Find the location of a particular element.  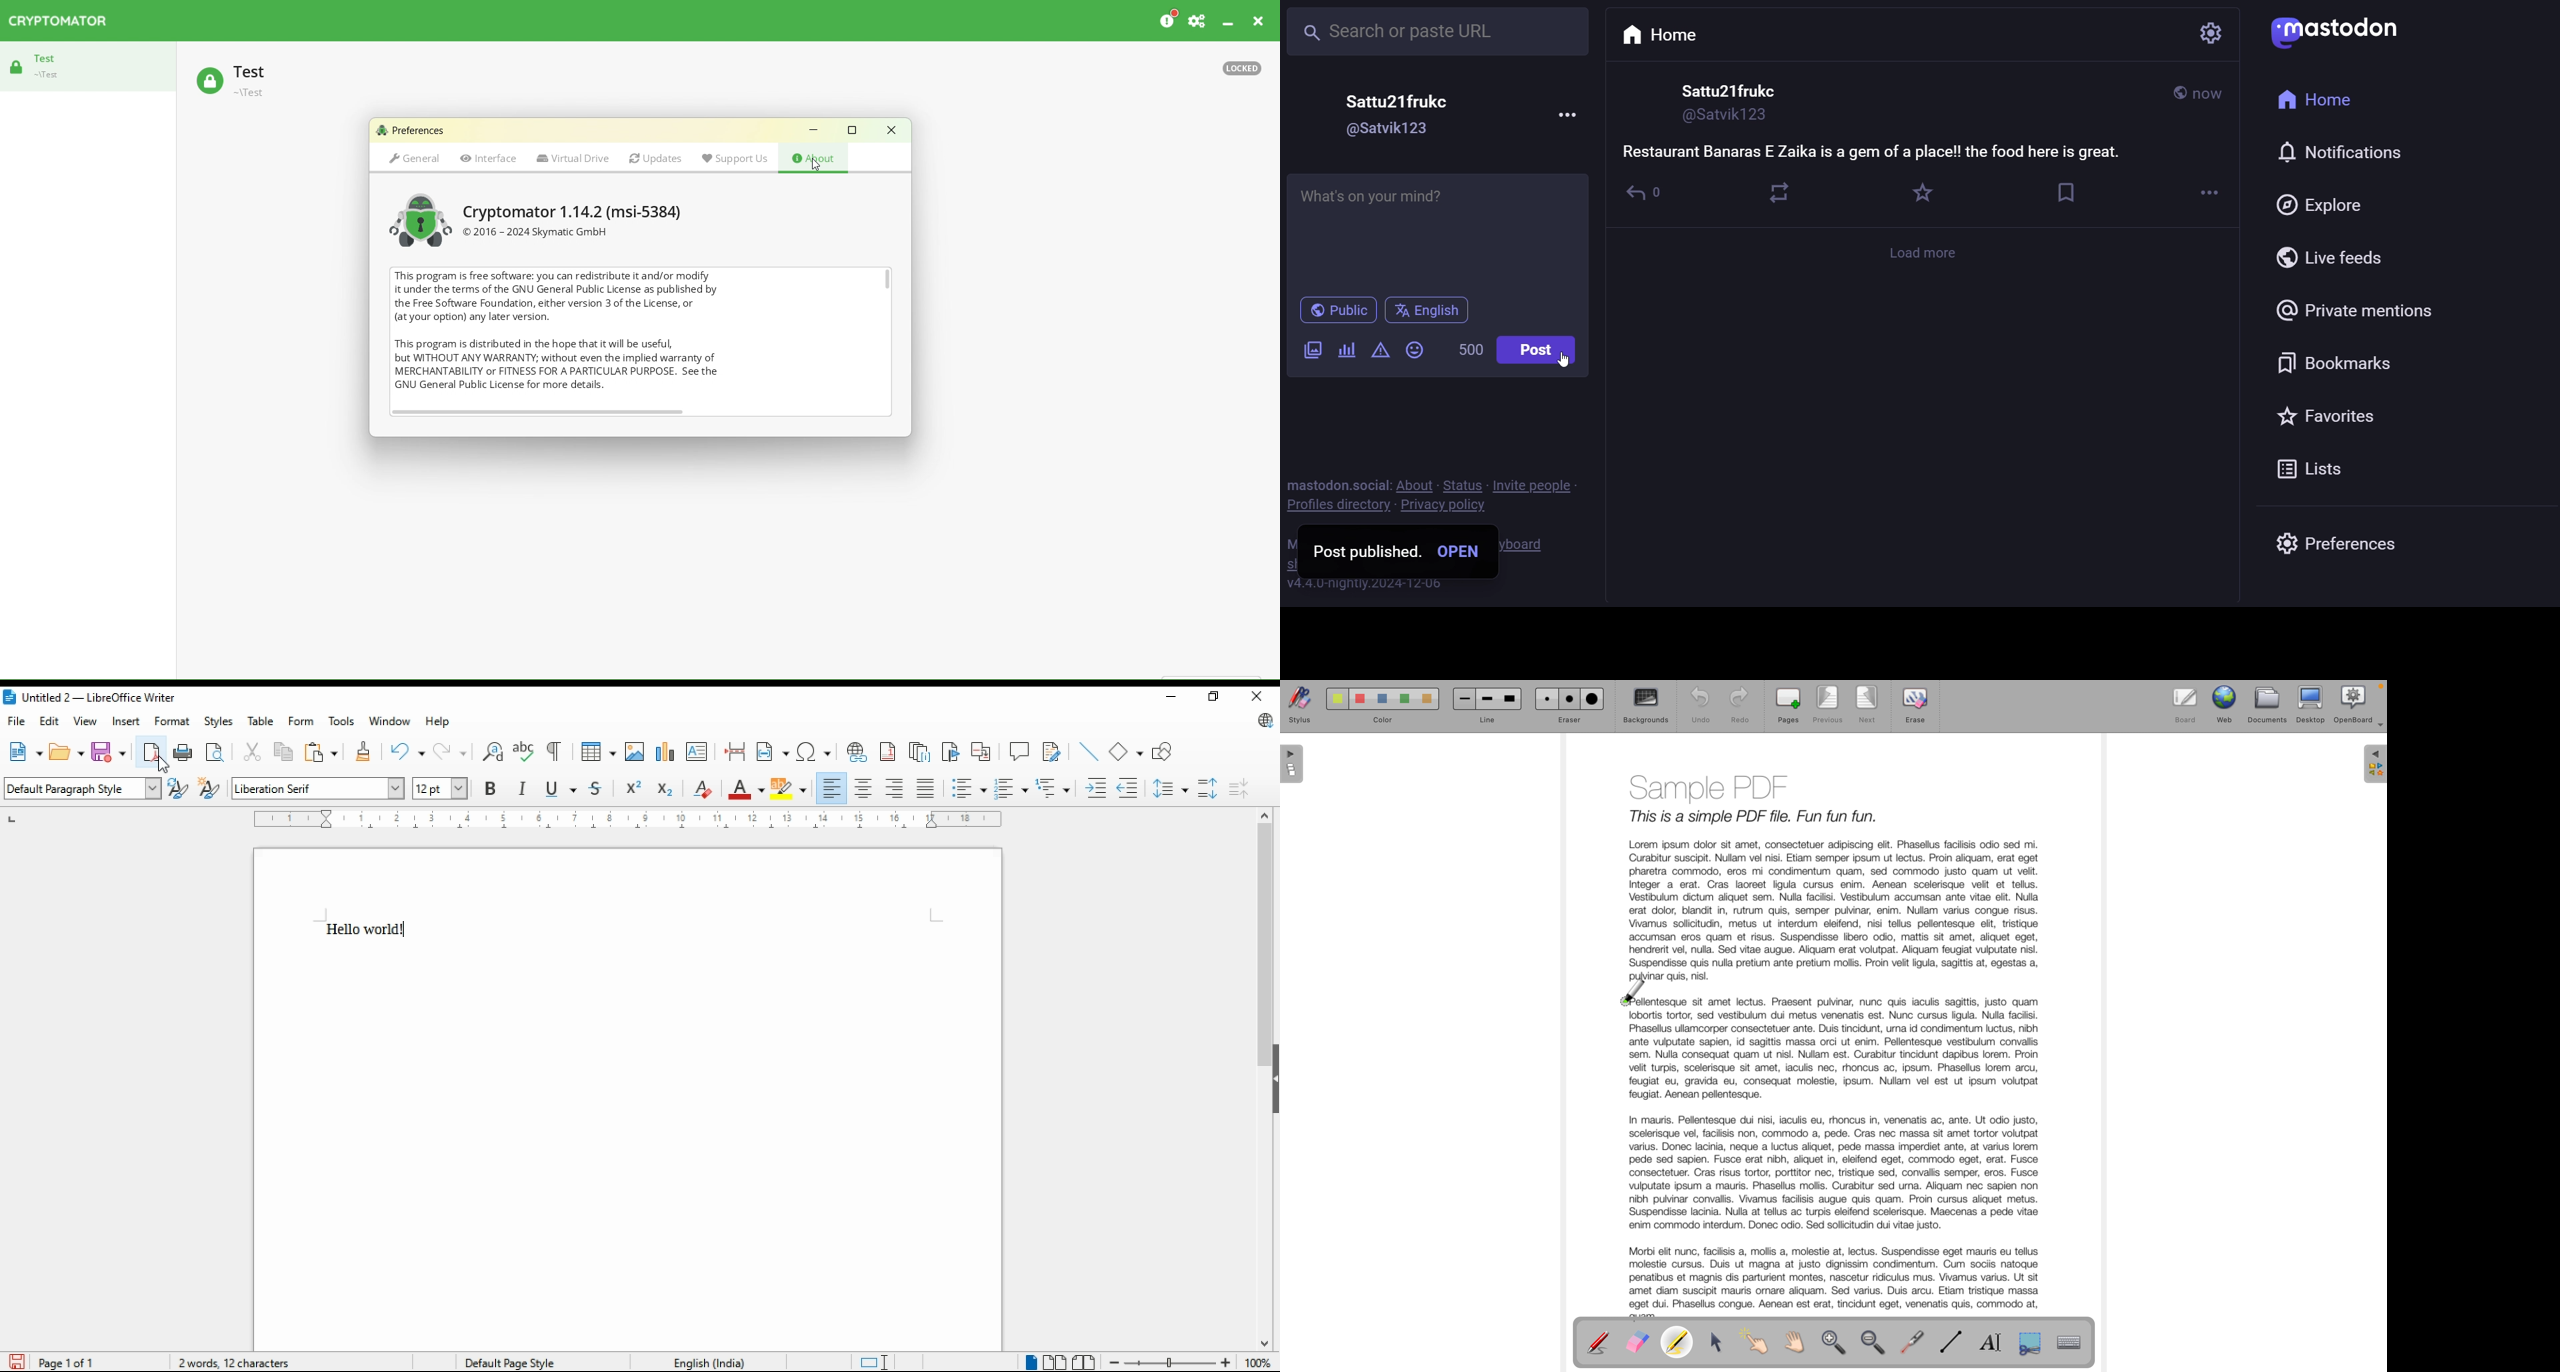

Interface is located at coordinates (488, 160).